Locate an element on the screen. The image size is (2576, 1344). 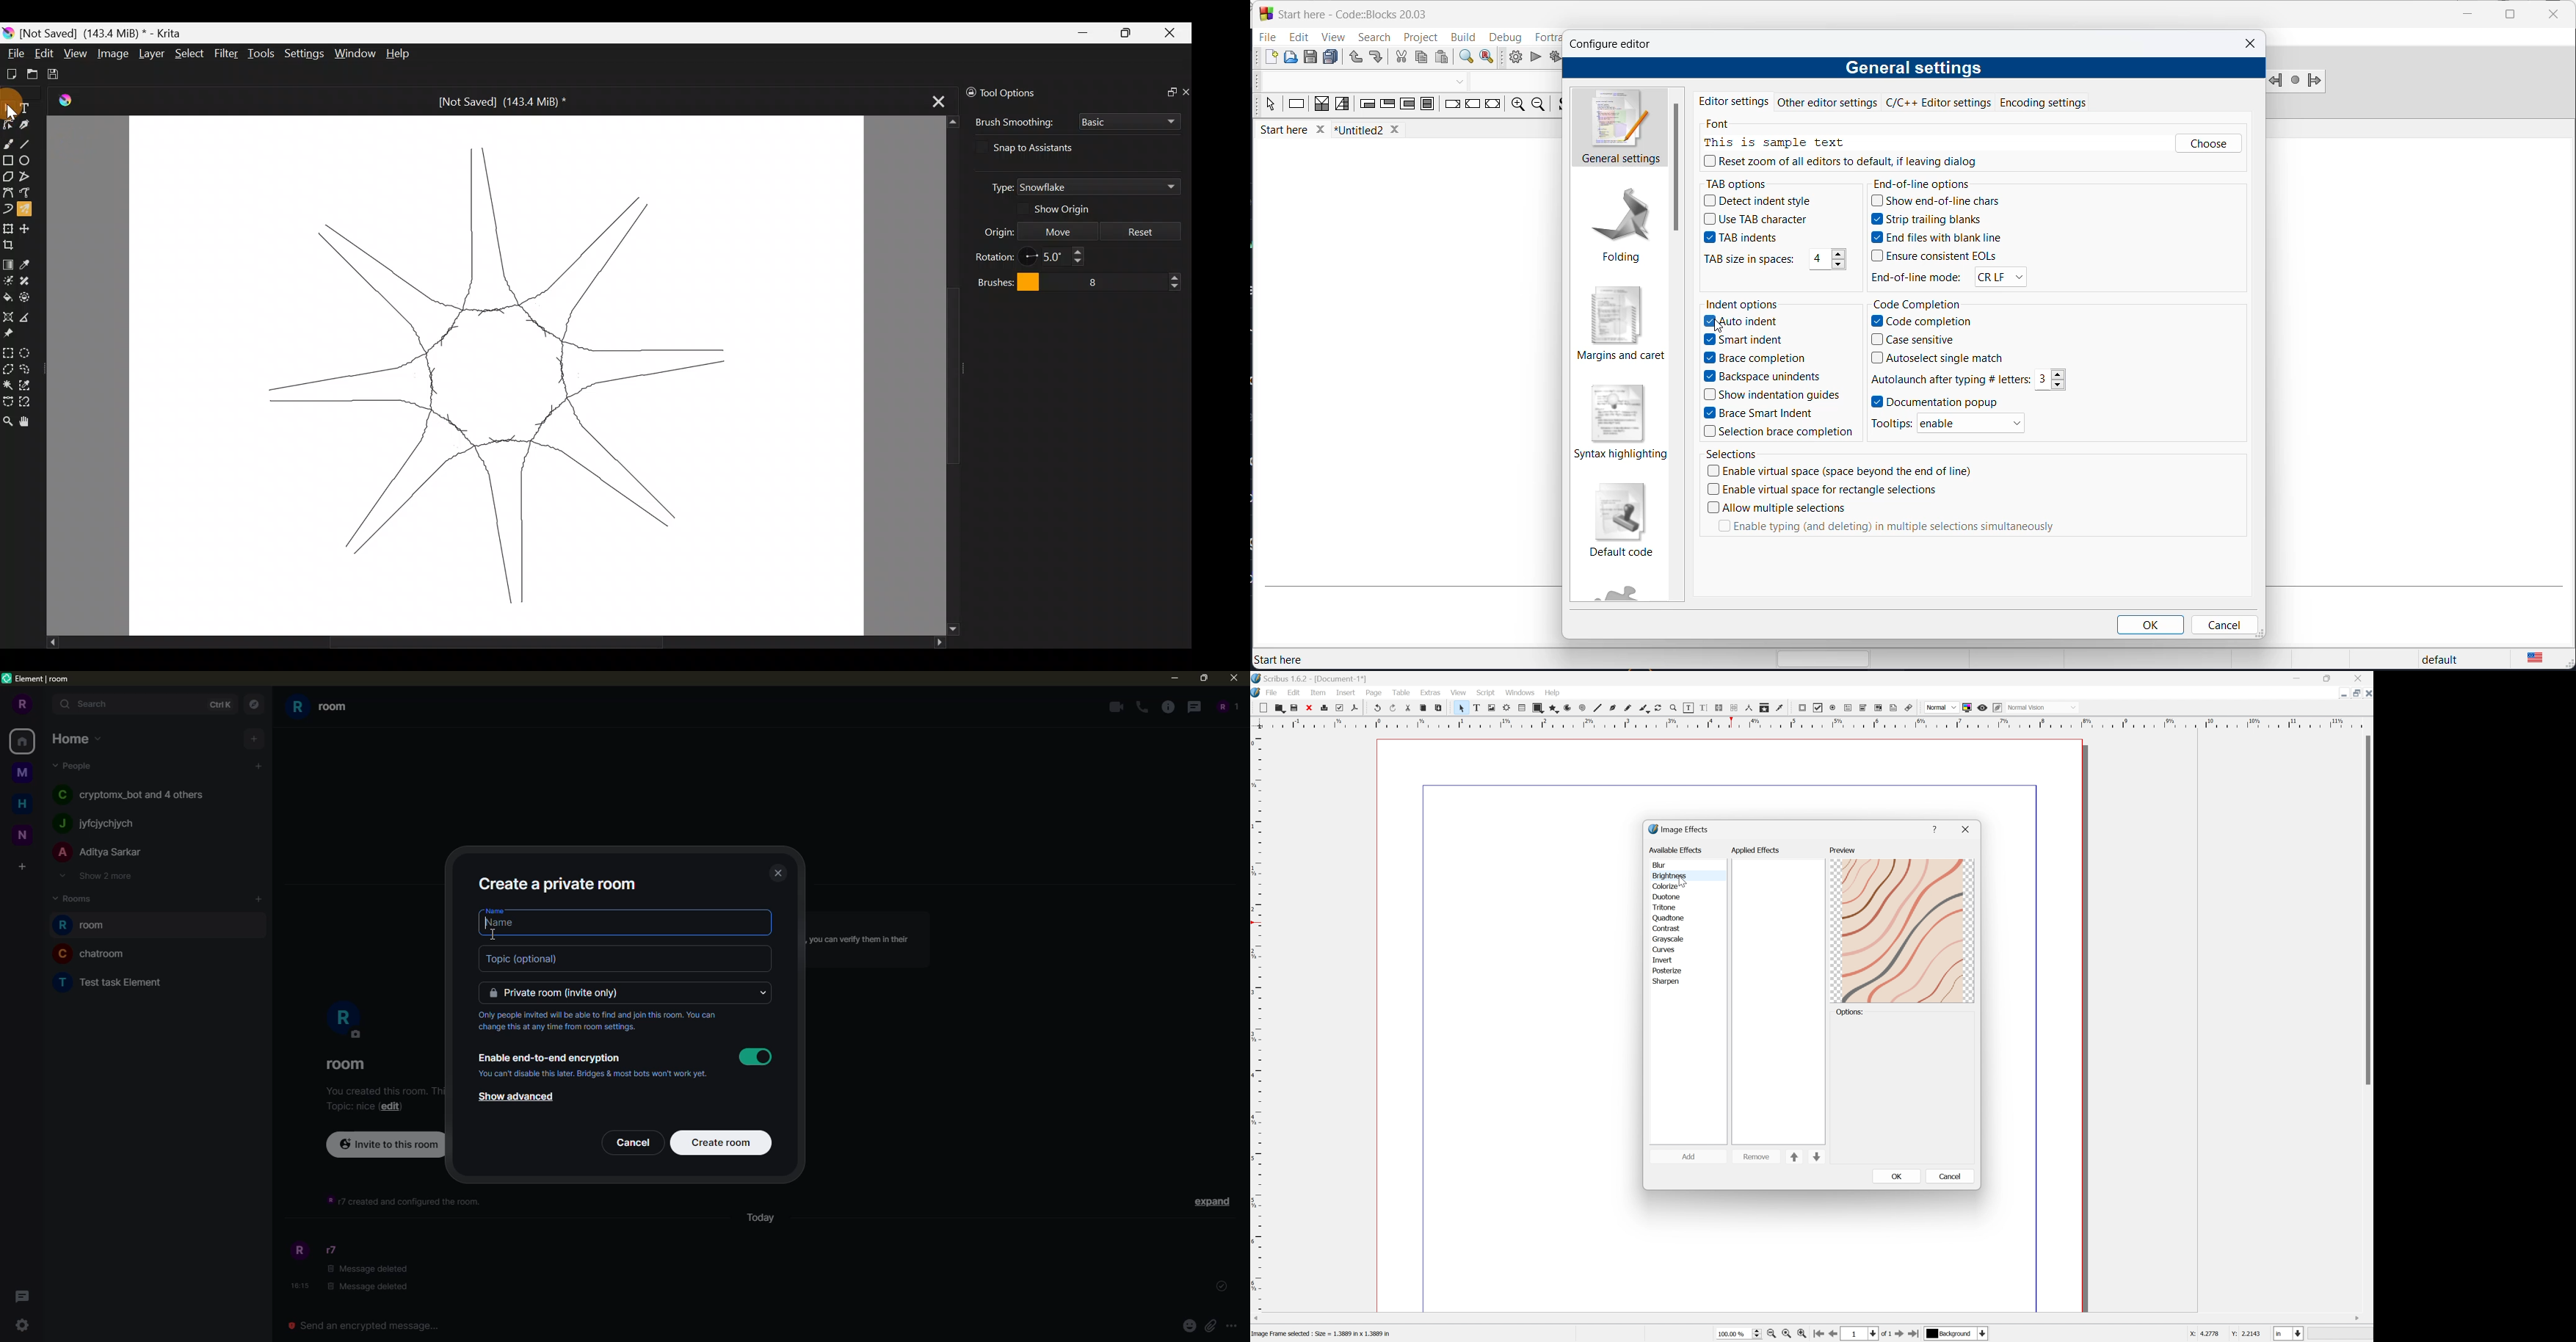
people is located at coordinates (100, 851).